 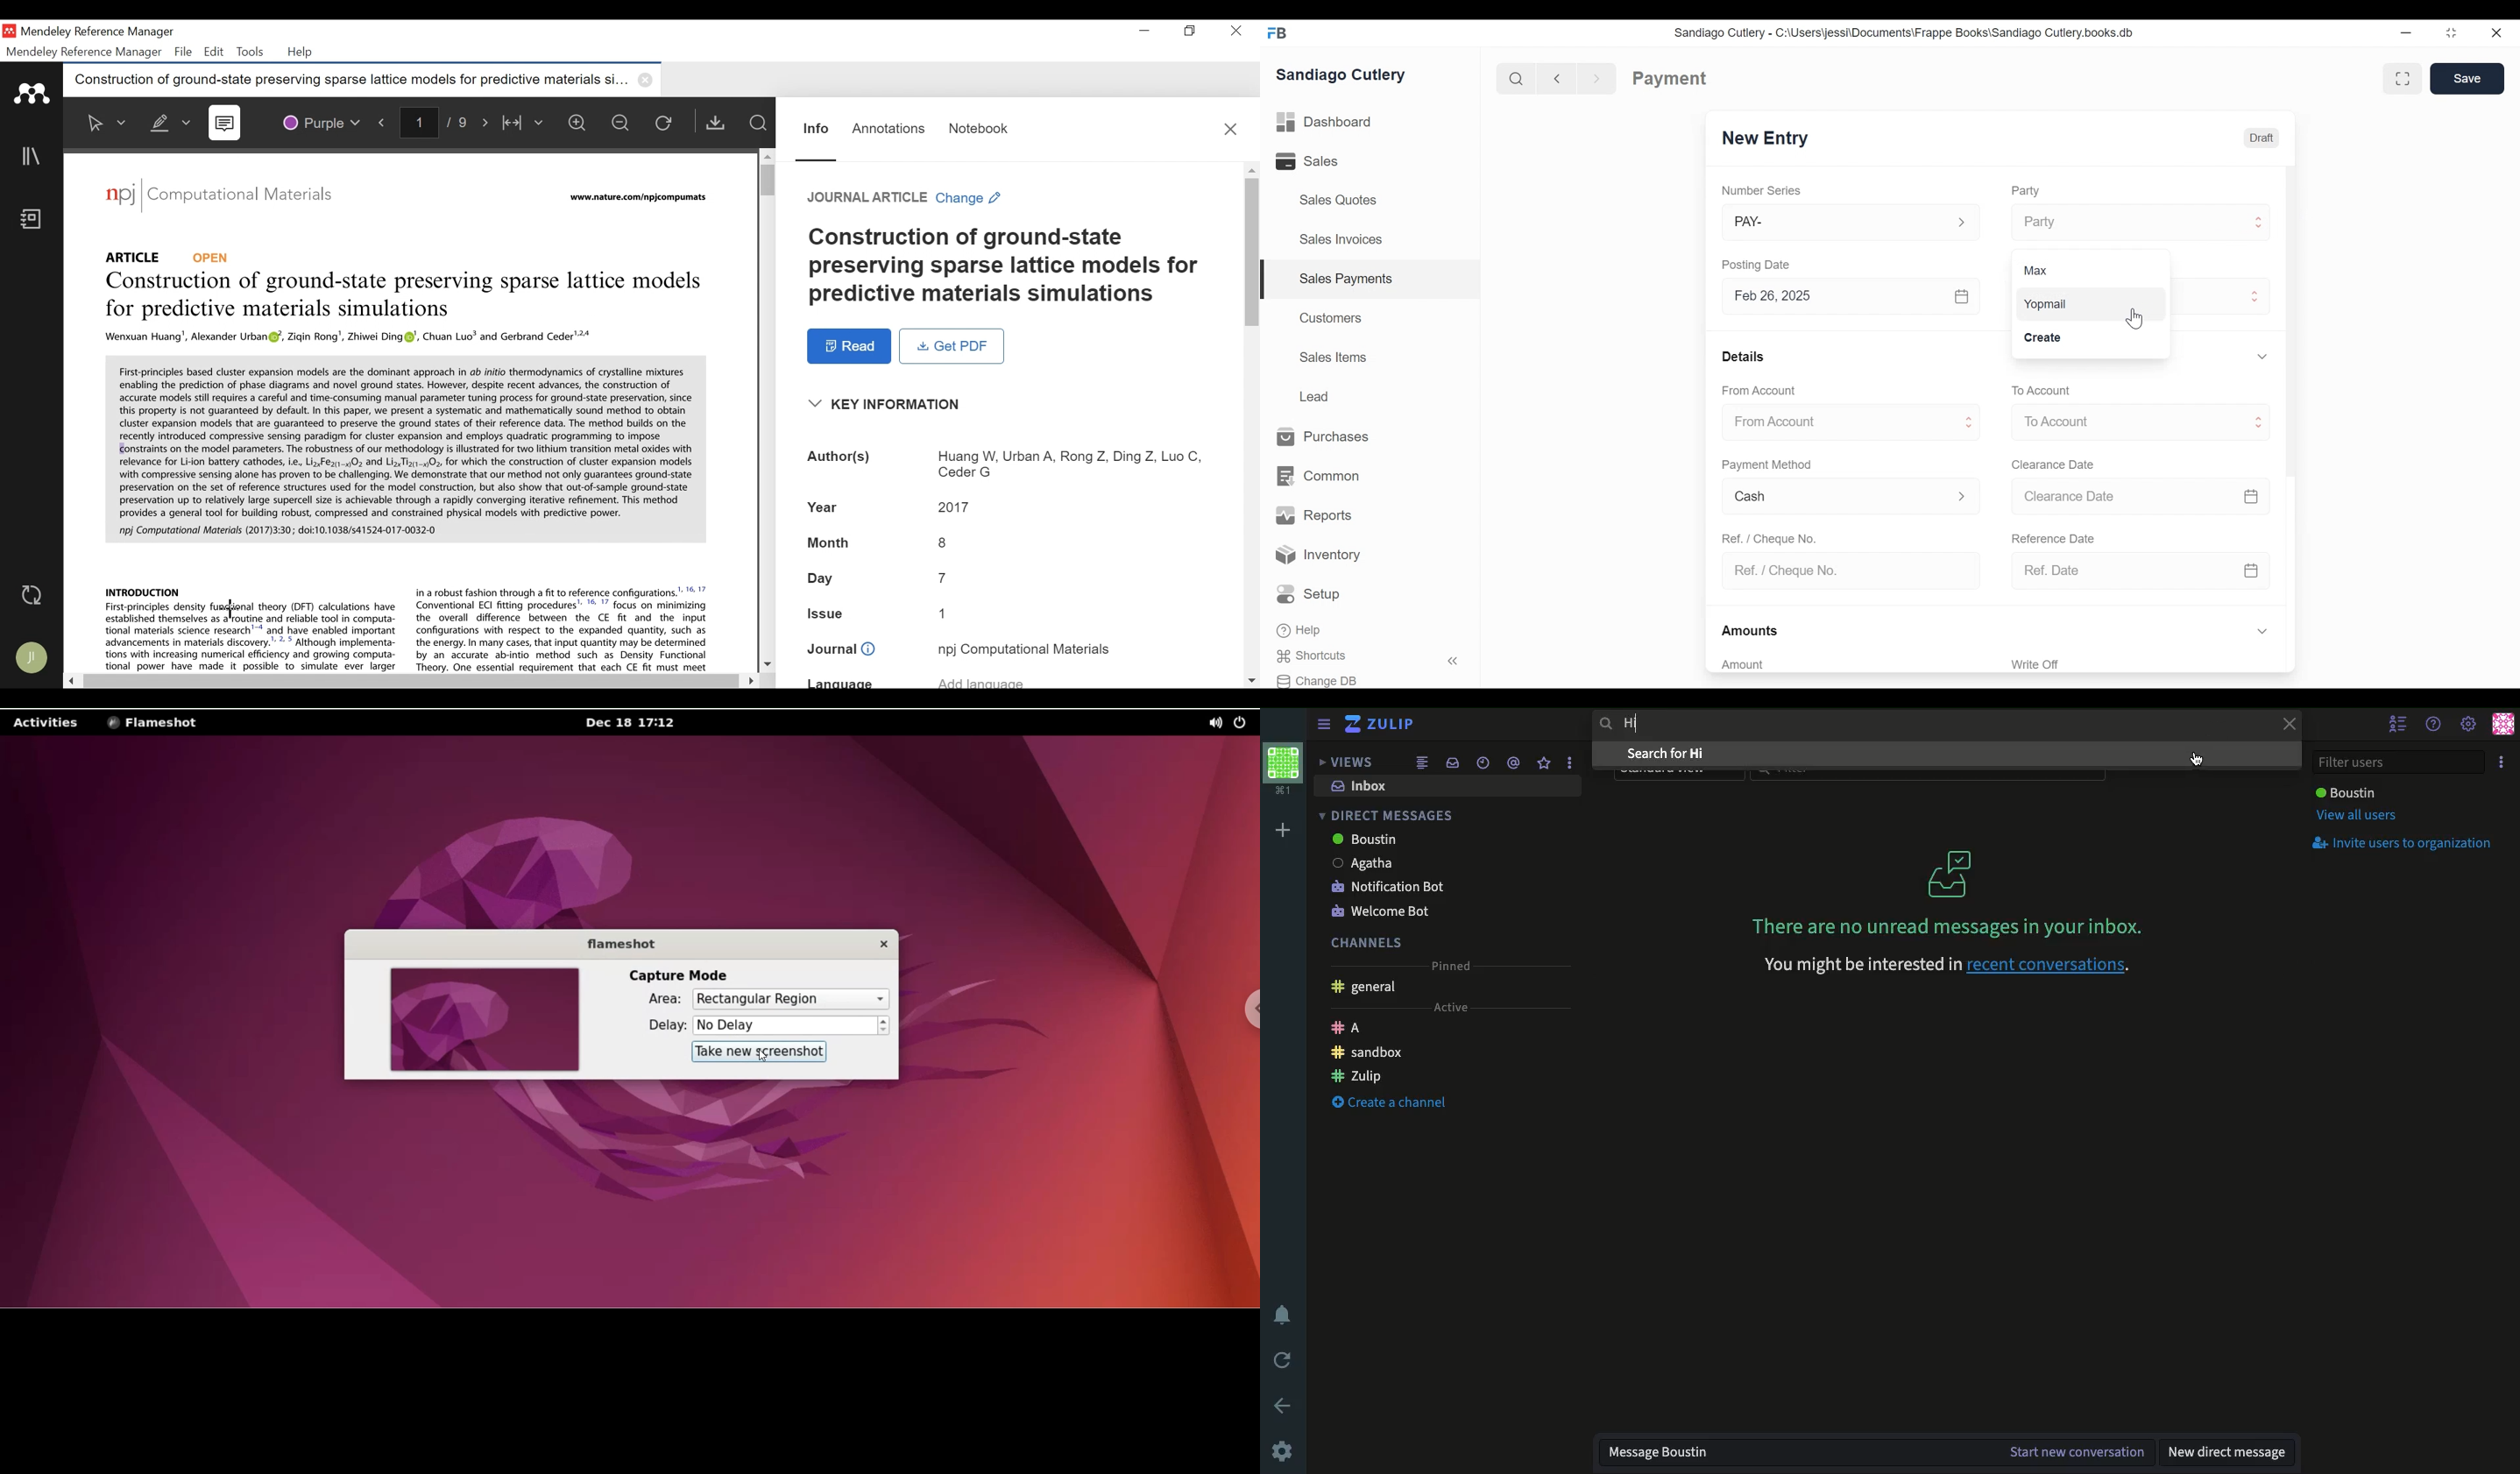 I want to click on Page Number/Total Number of Pae, so click(x=436, y=123).